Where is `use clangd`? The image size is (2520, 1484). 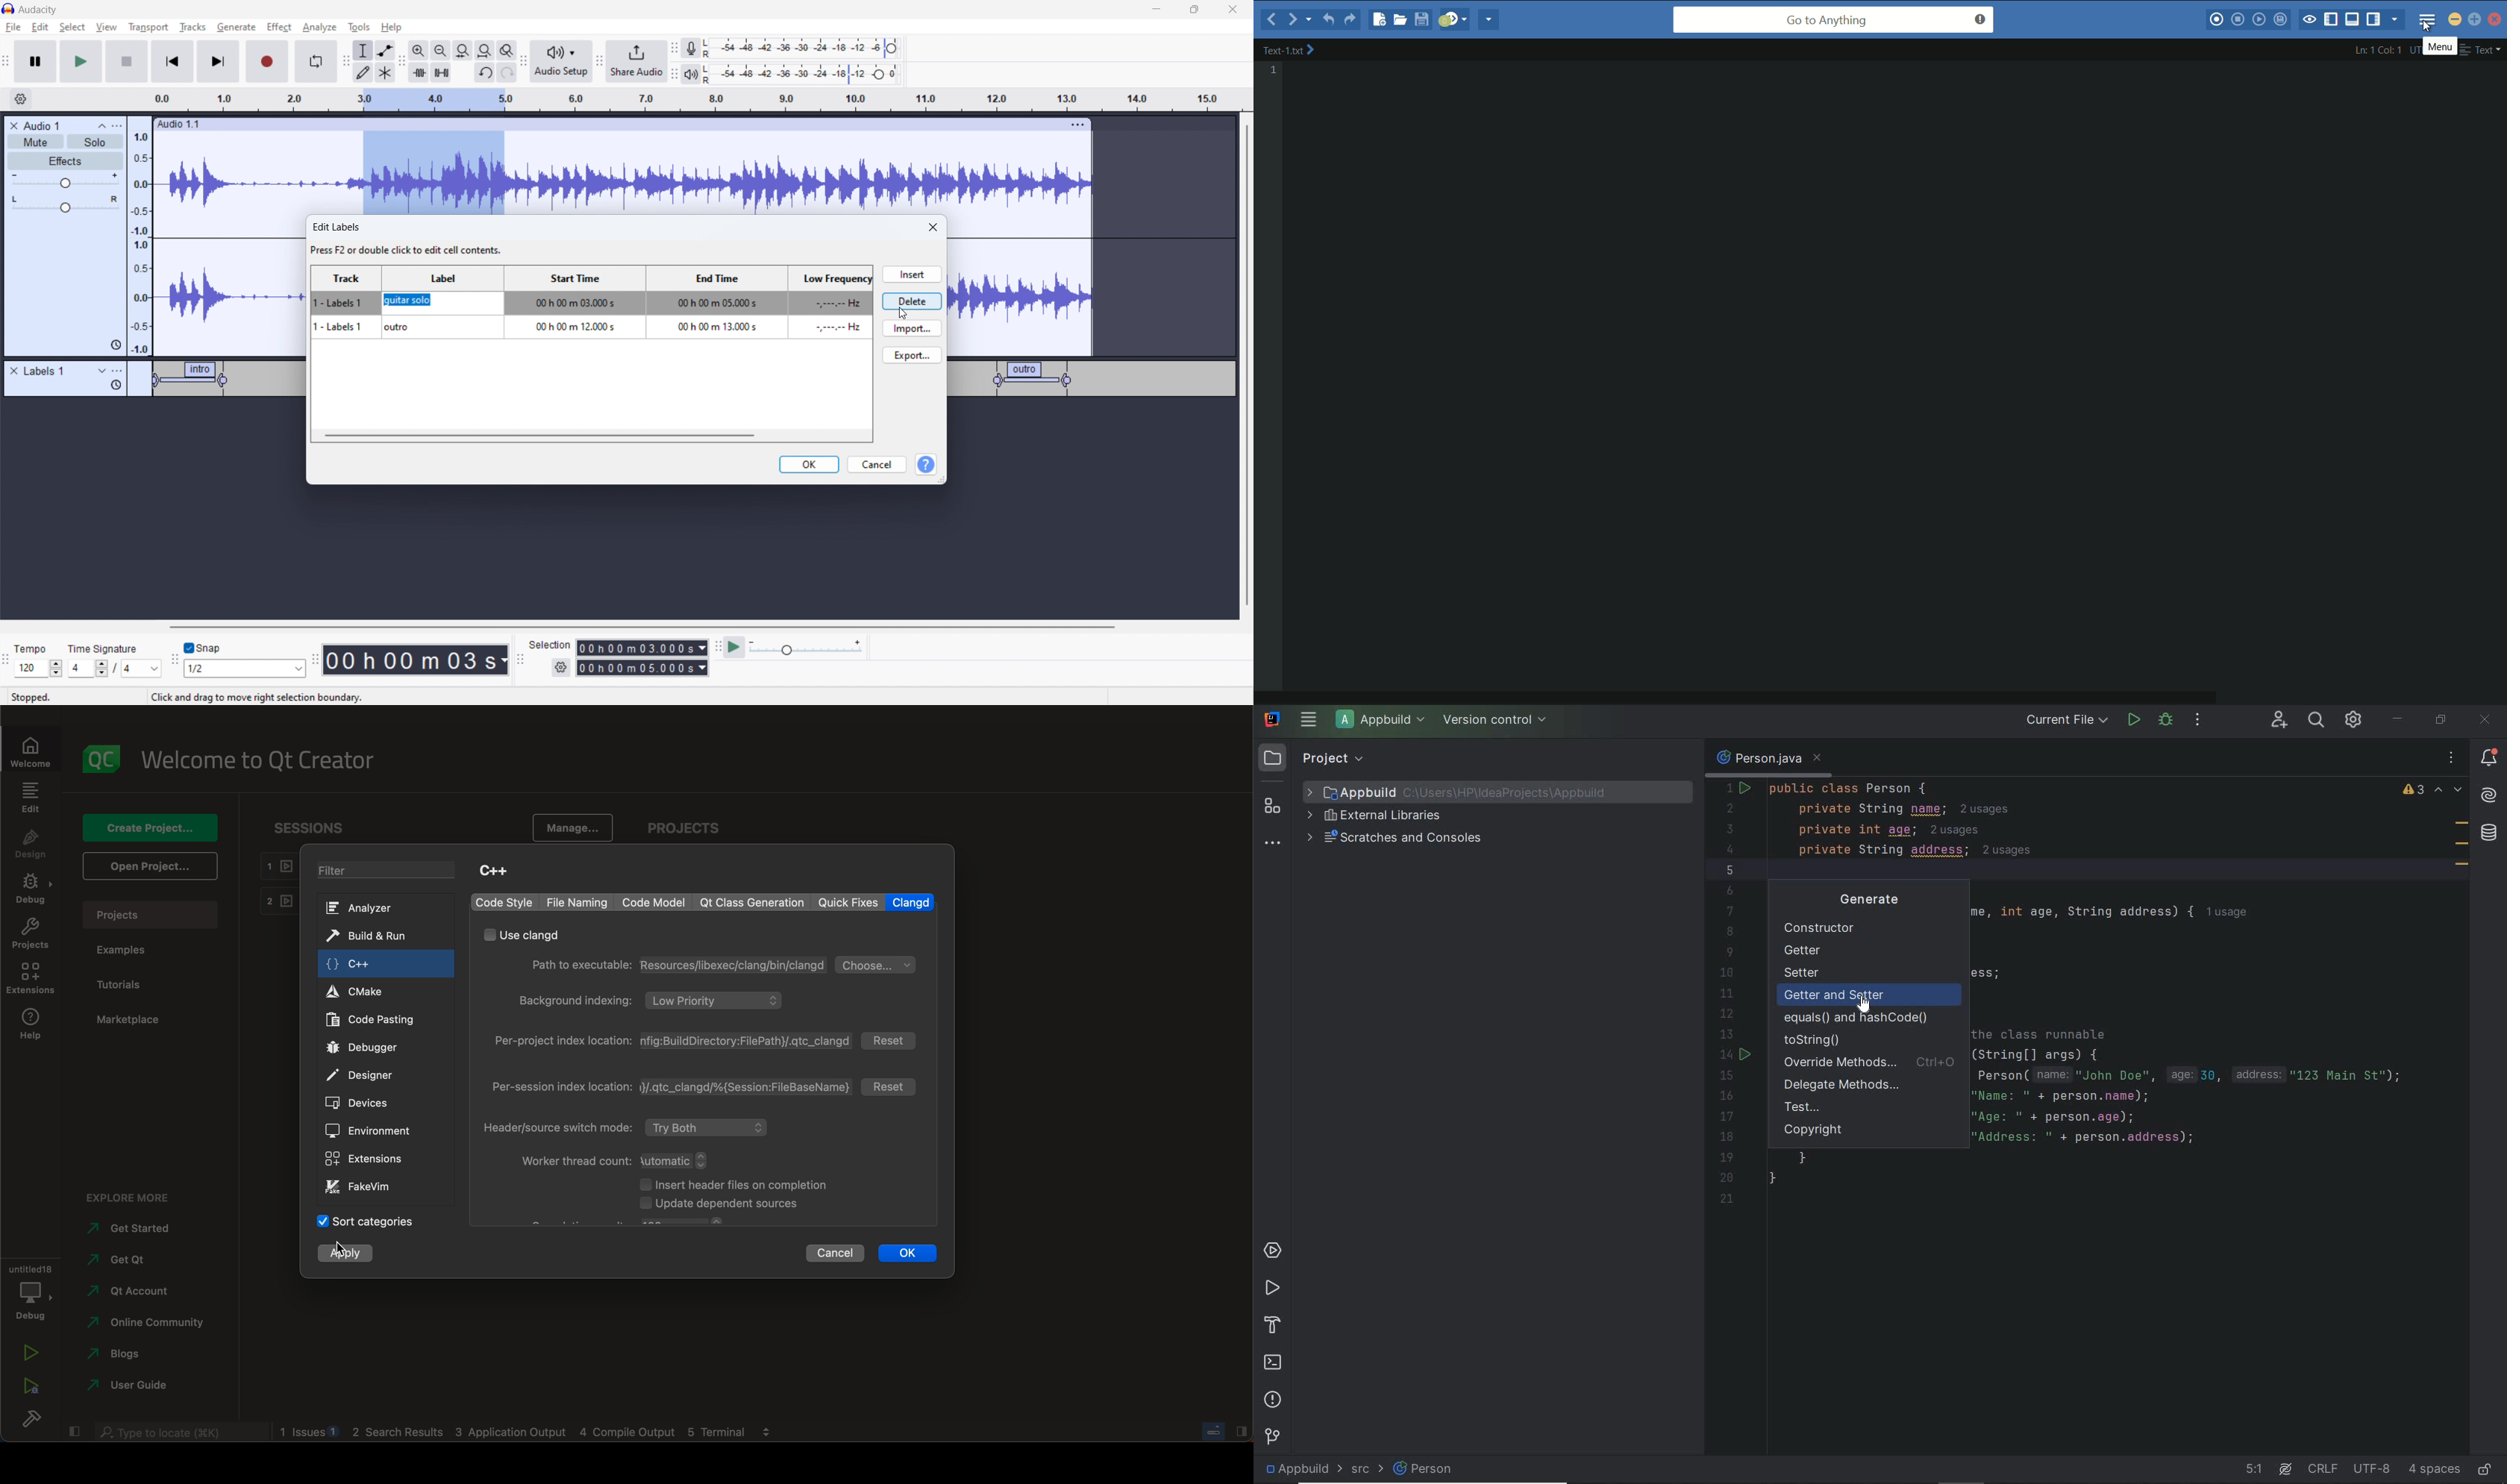
use clangd is located at coordinates (524, 934).